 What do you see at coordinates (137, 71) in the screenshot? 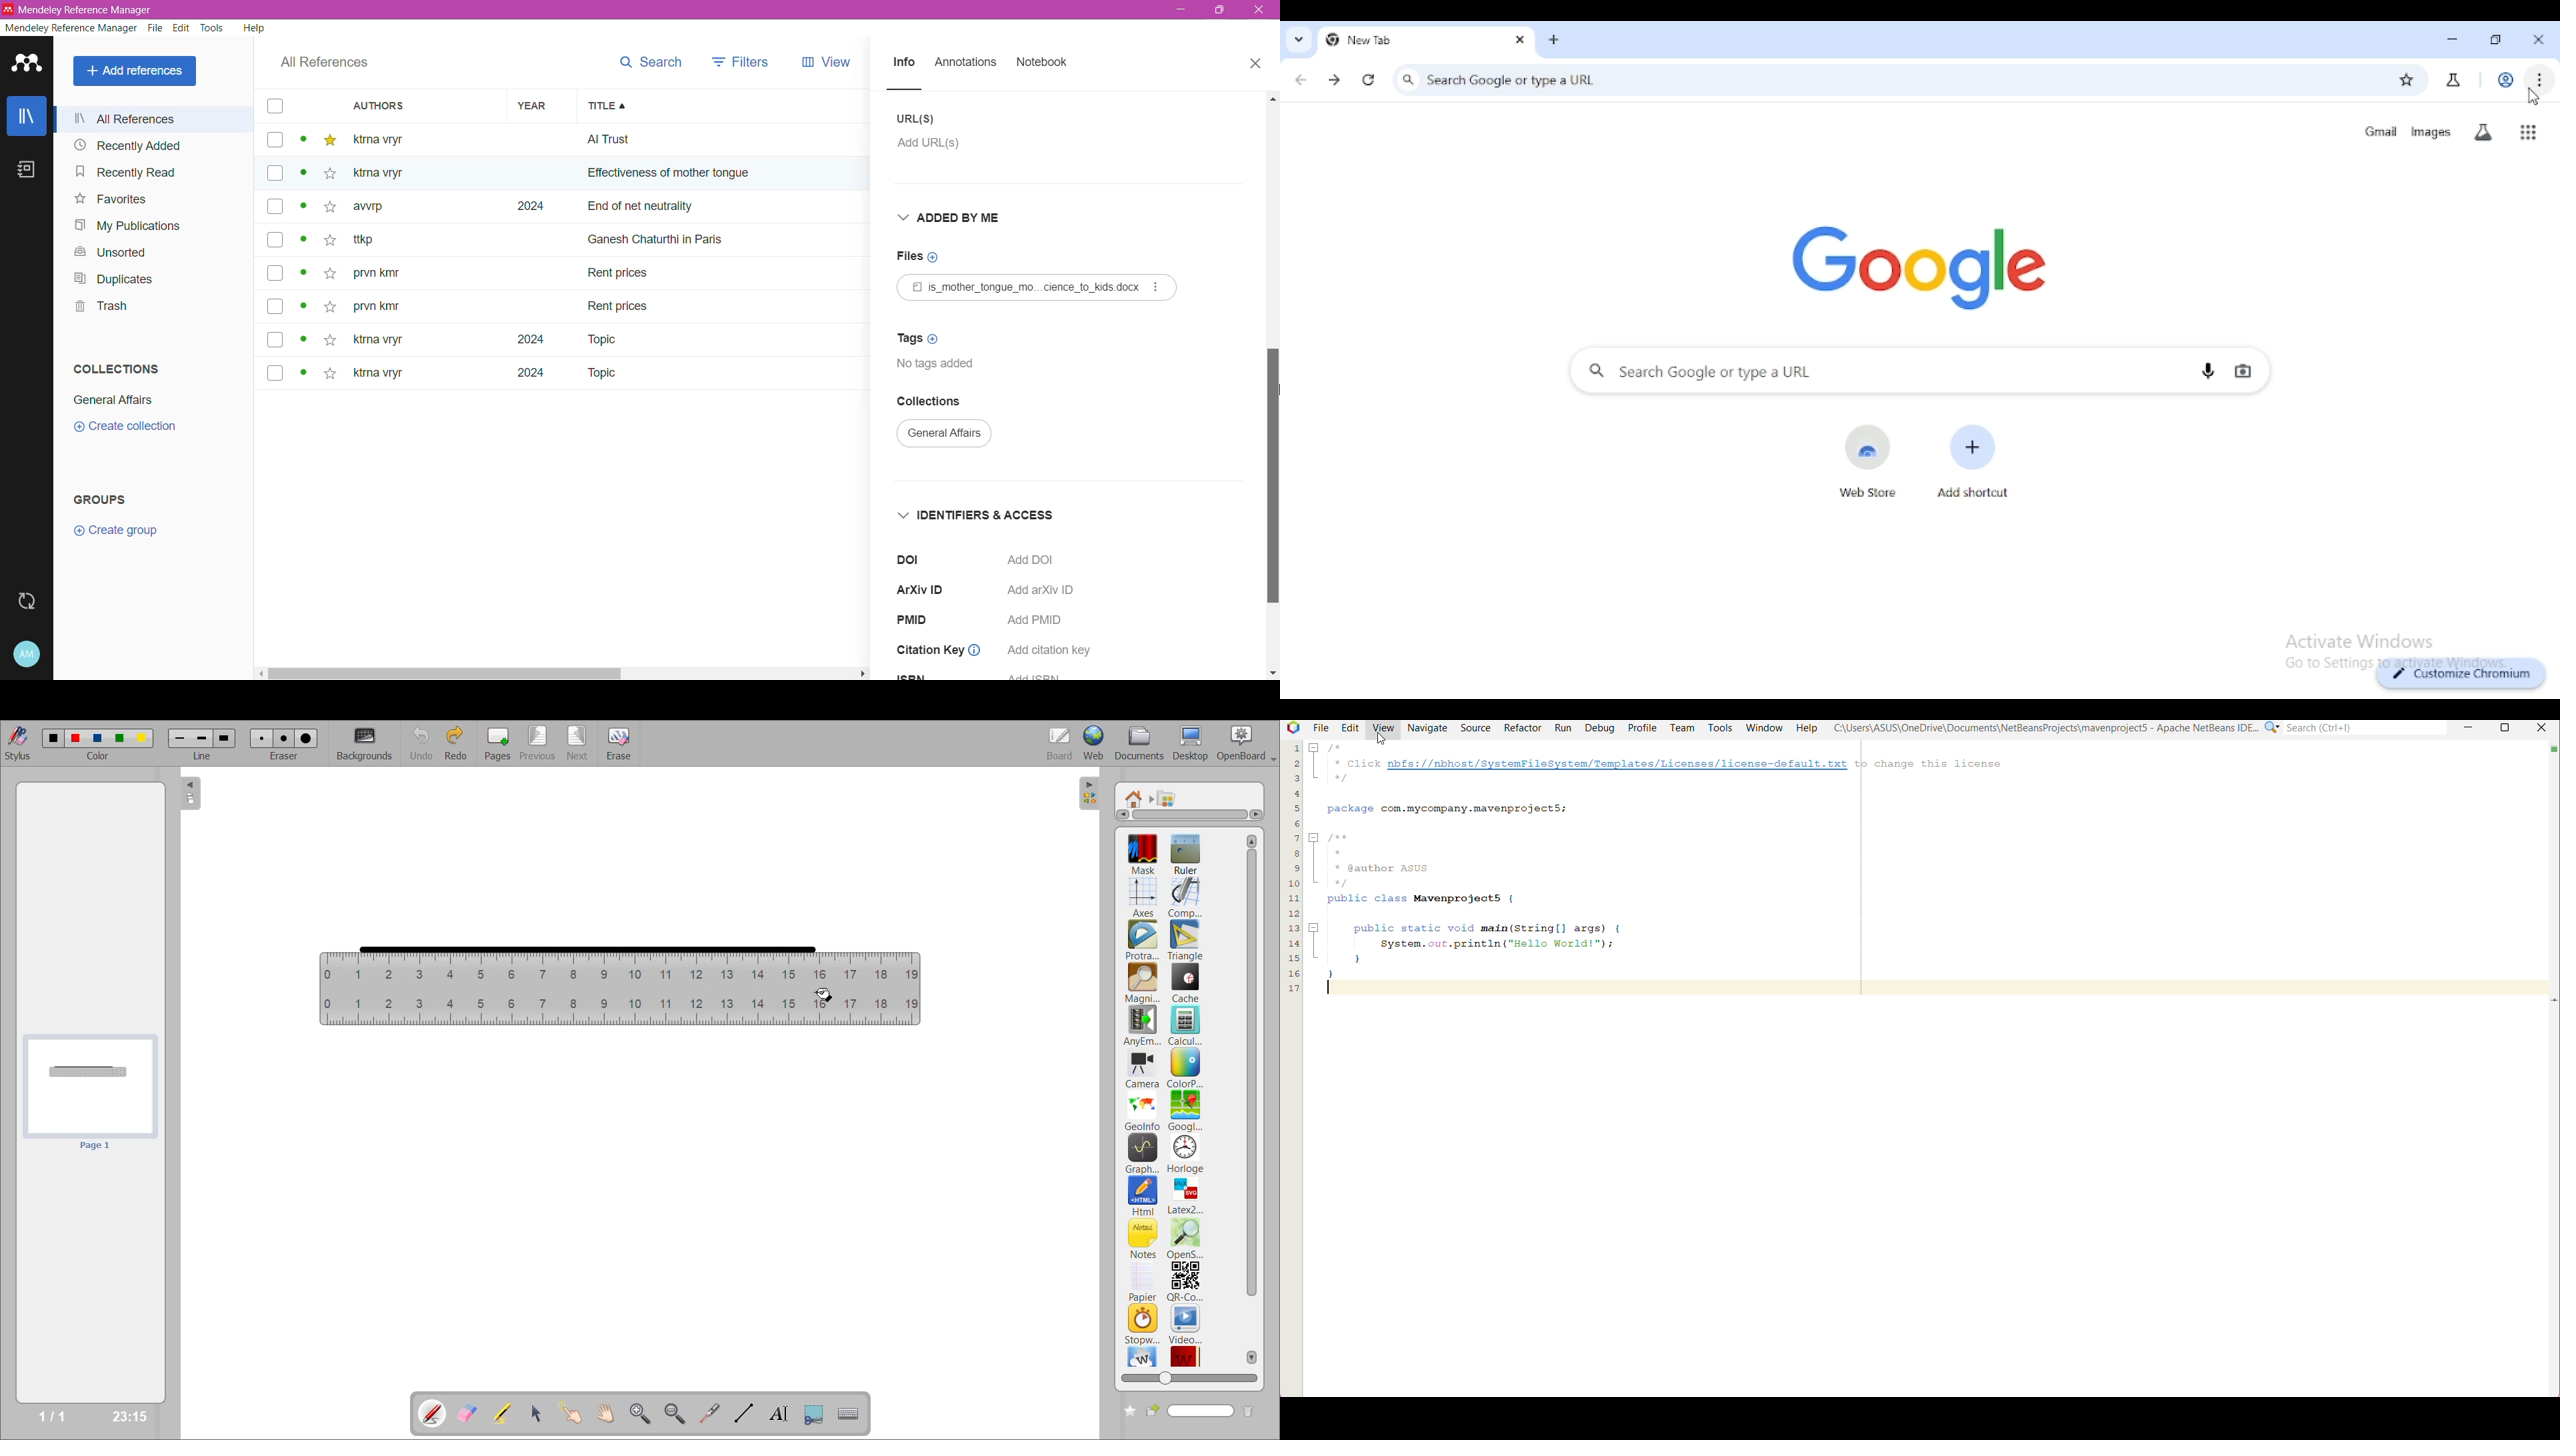
I see `All References` at bounding box center [137, 71].